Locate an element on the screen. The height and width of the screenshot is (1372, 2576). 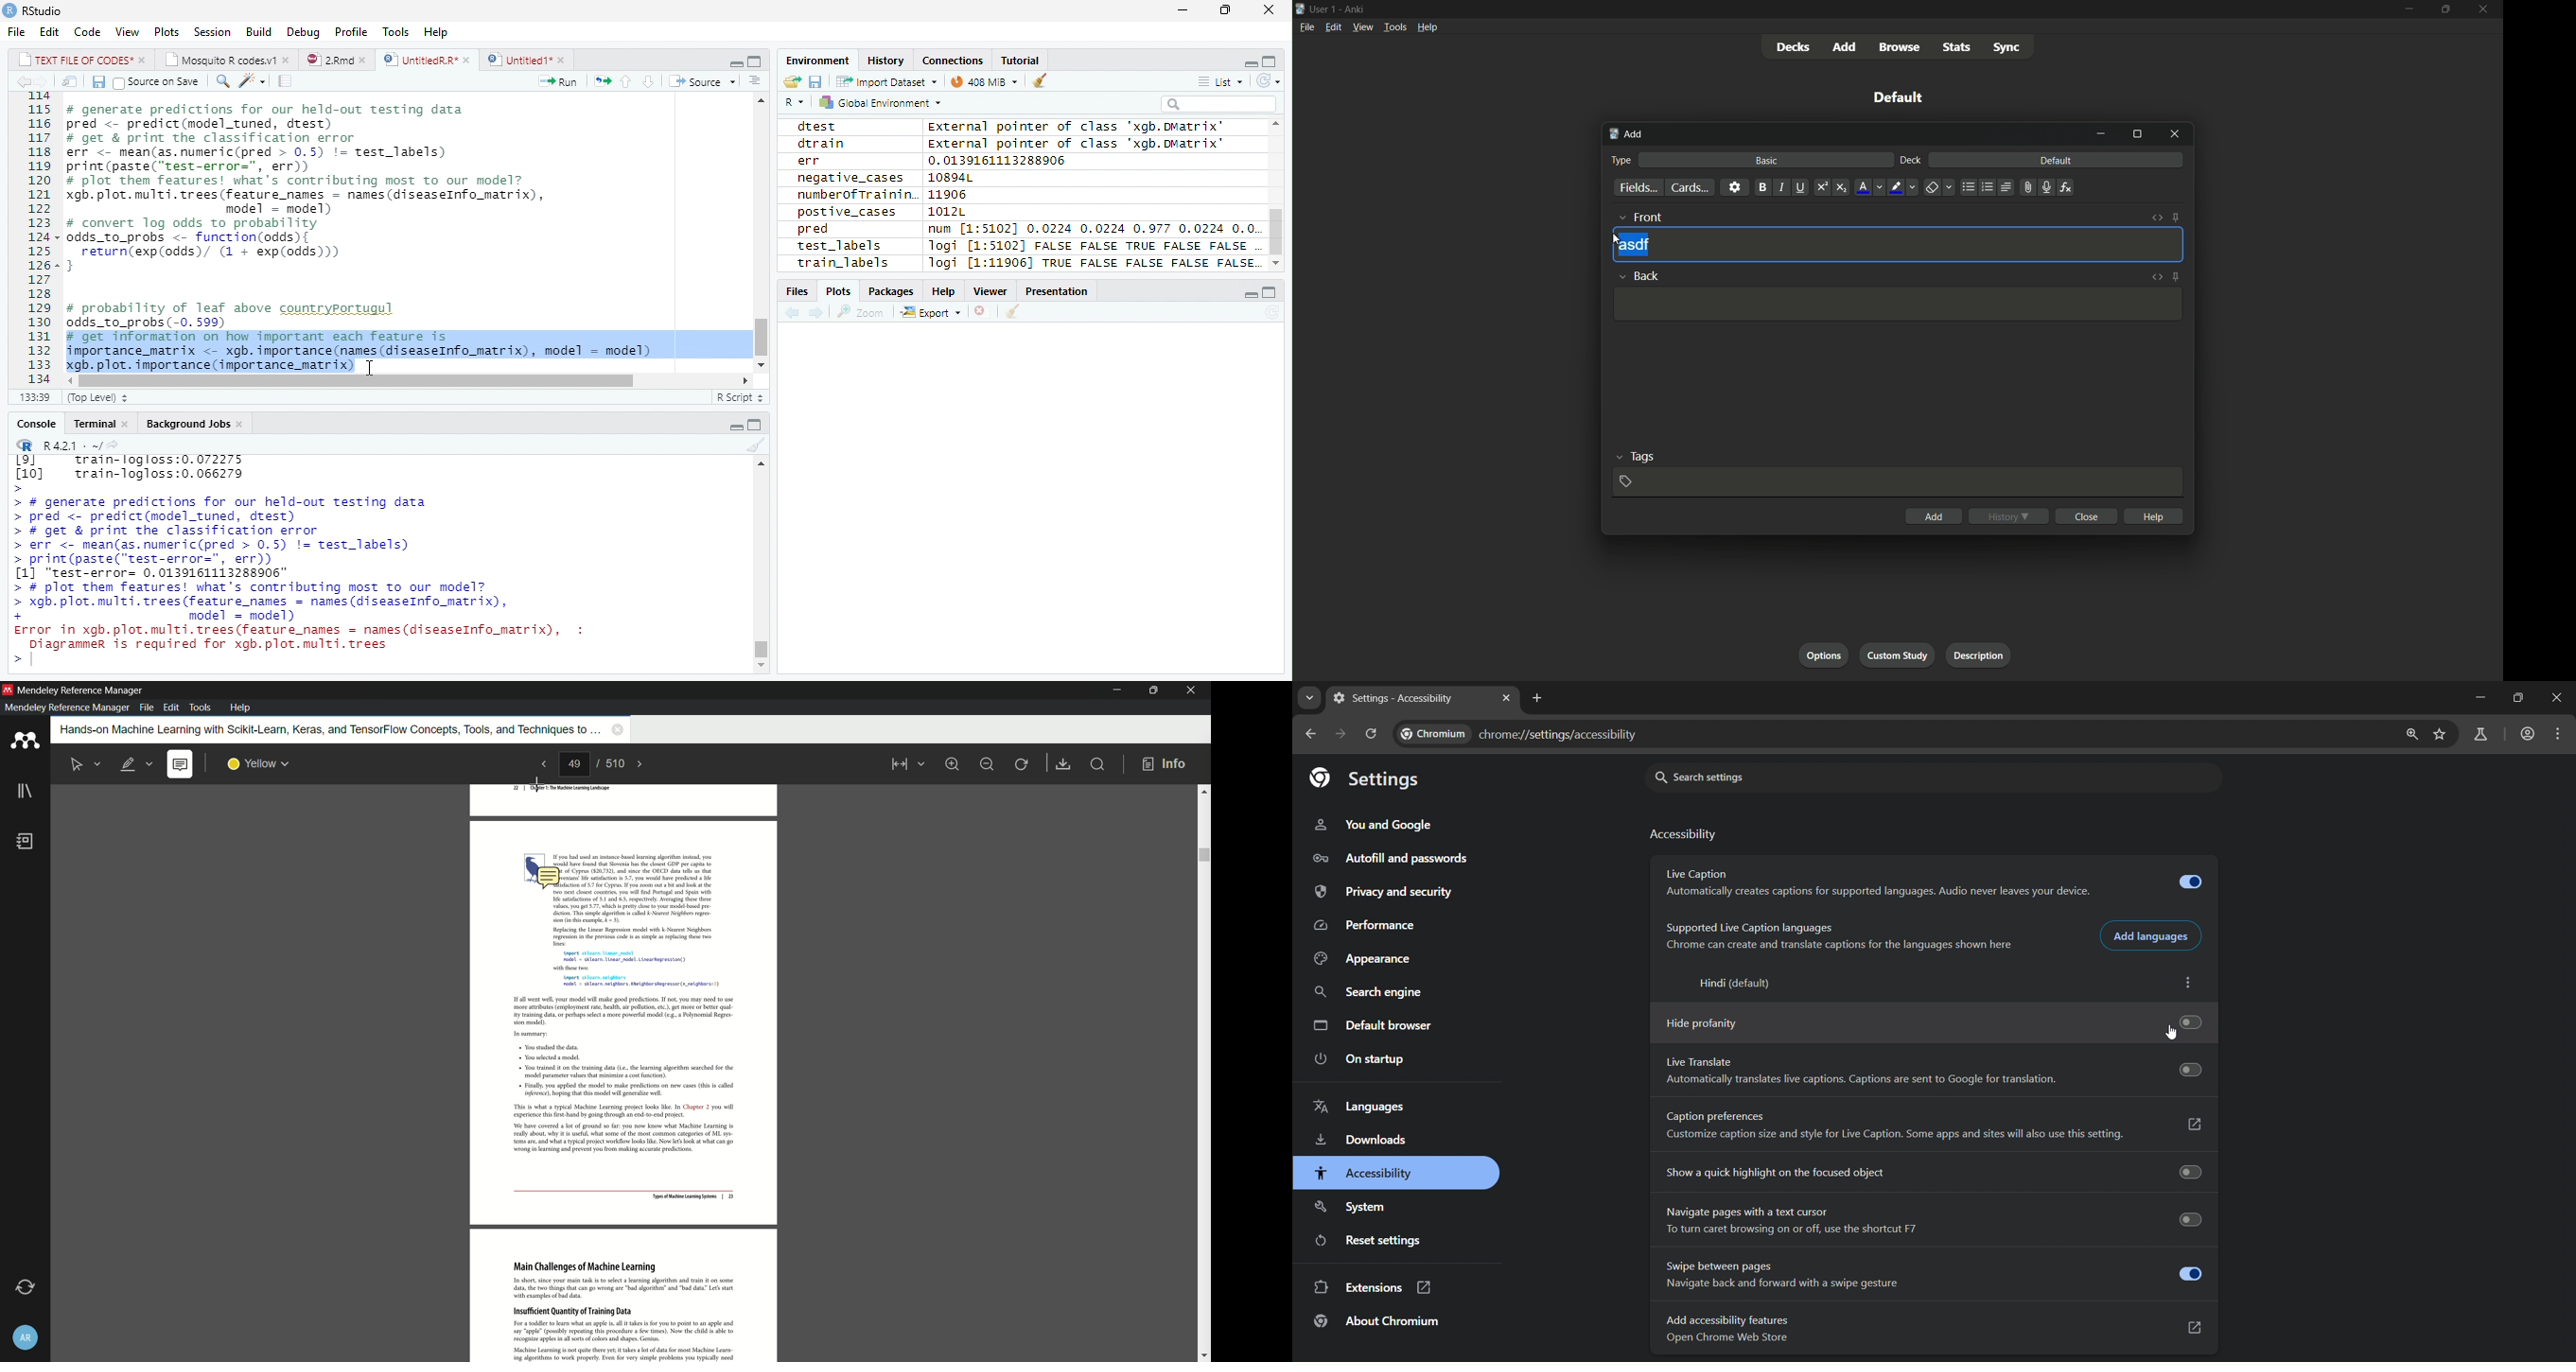
Zoom is located at coordinates (862, 310).